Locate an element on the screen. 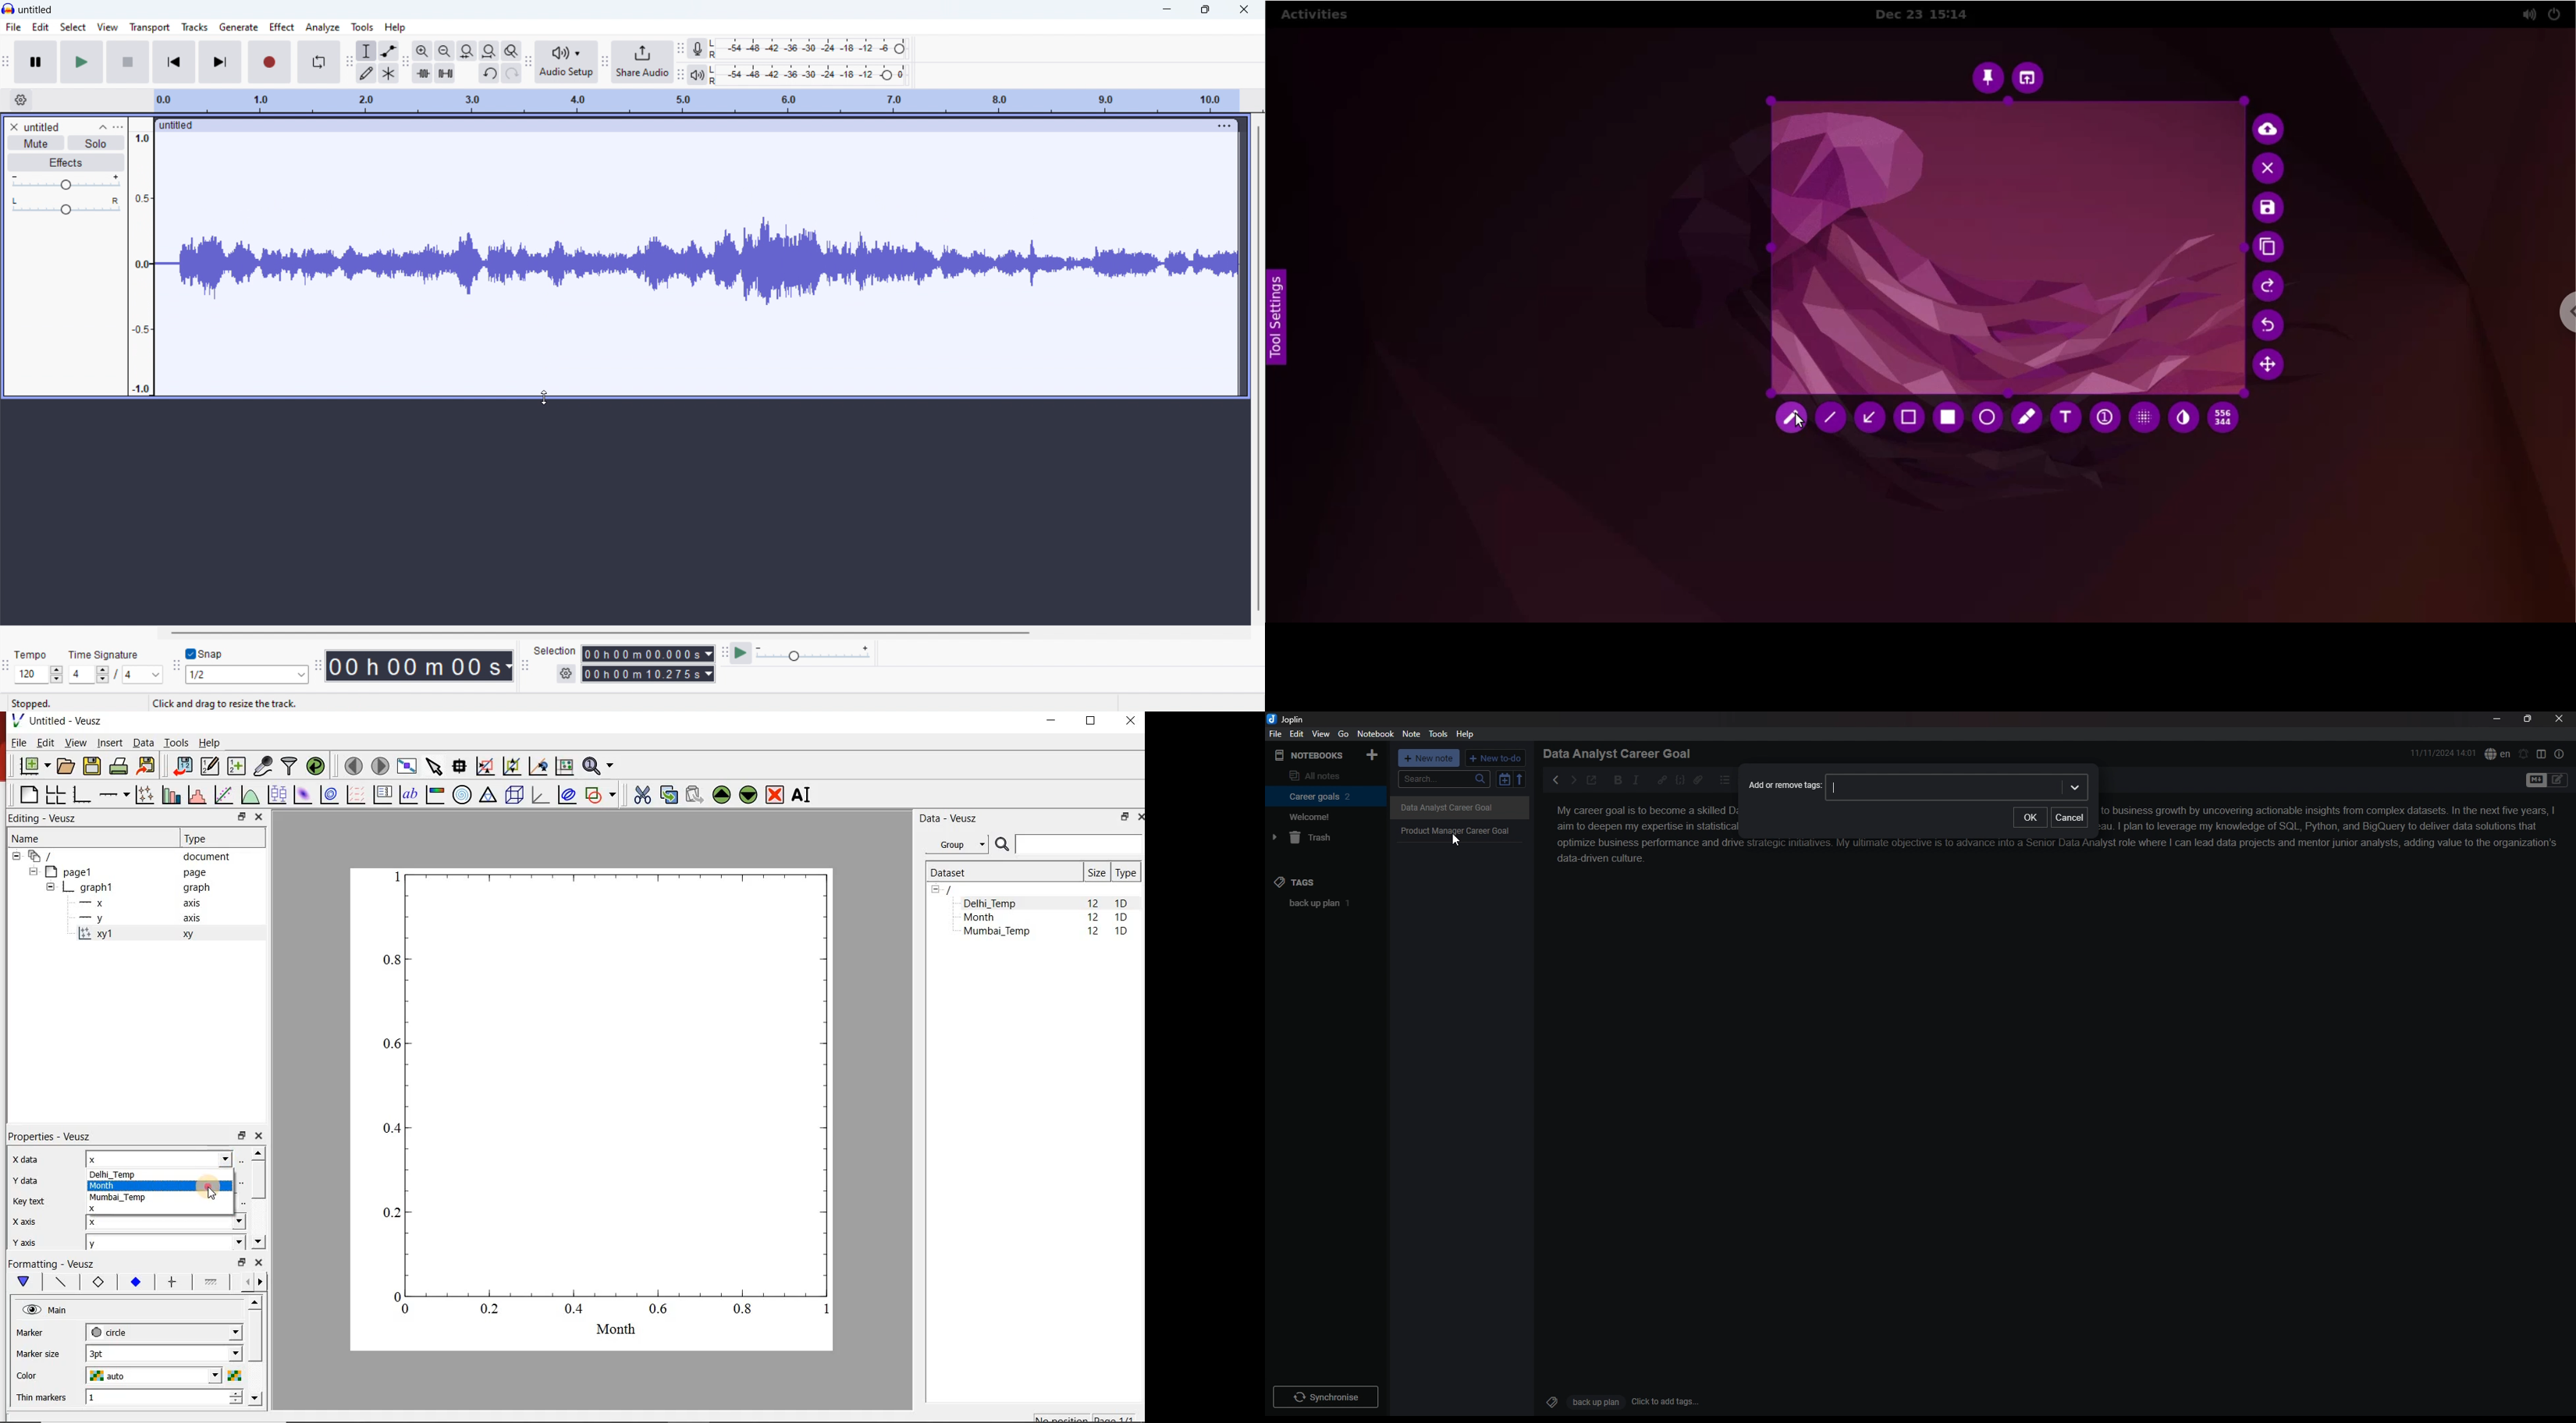 The width and height of the screenshot is (2576, 1428). tags is located at coordinates (1325, 882).